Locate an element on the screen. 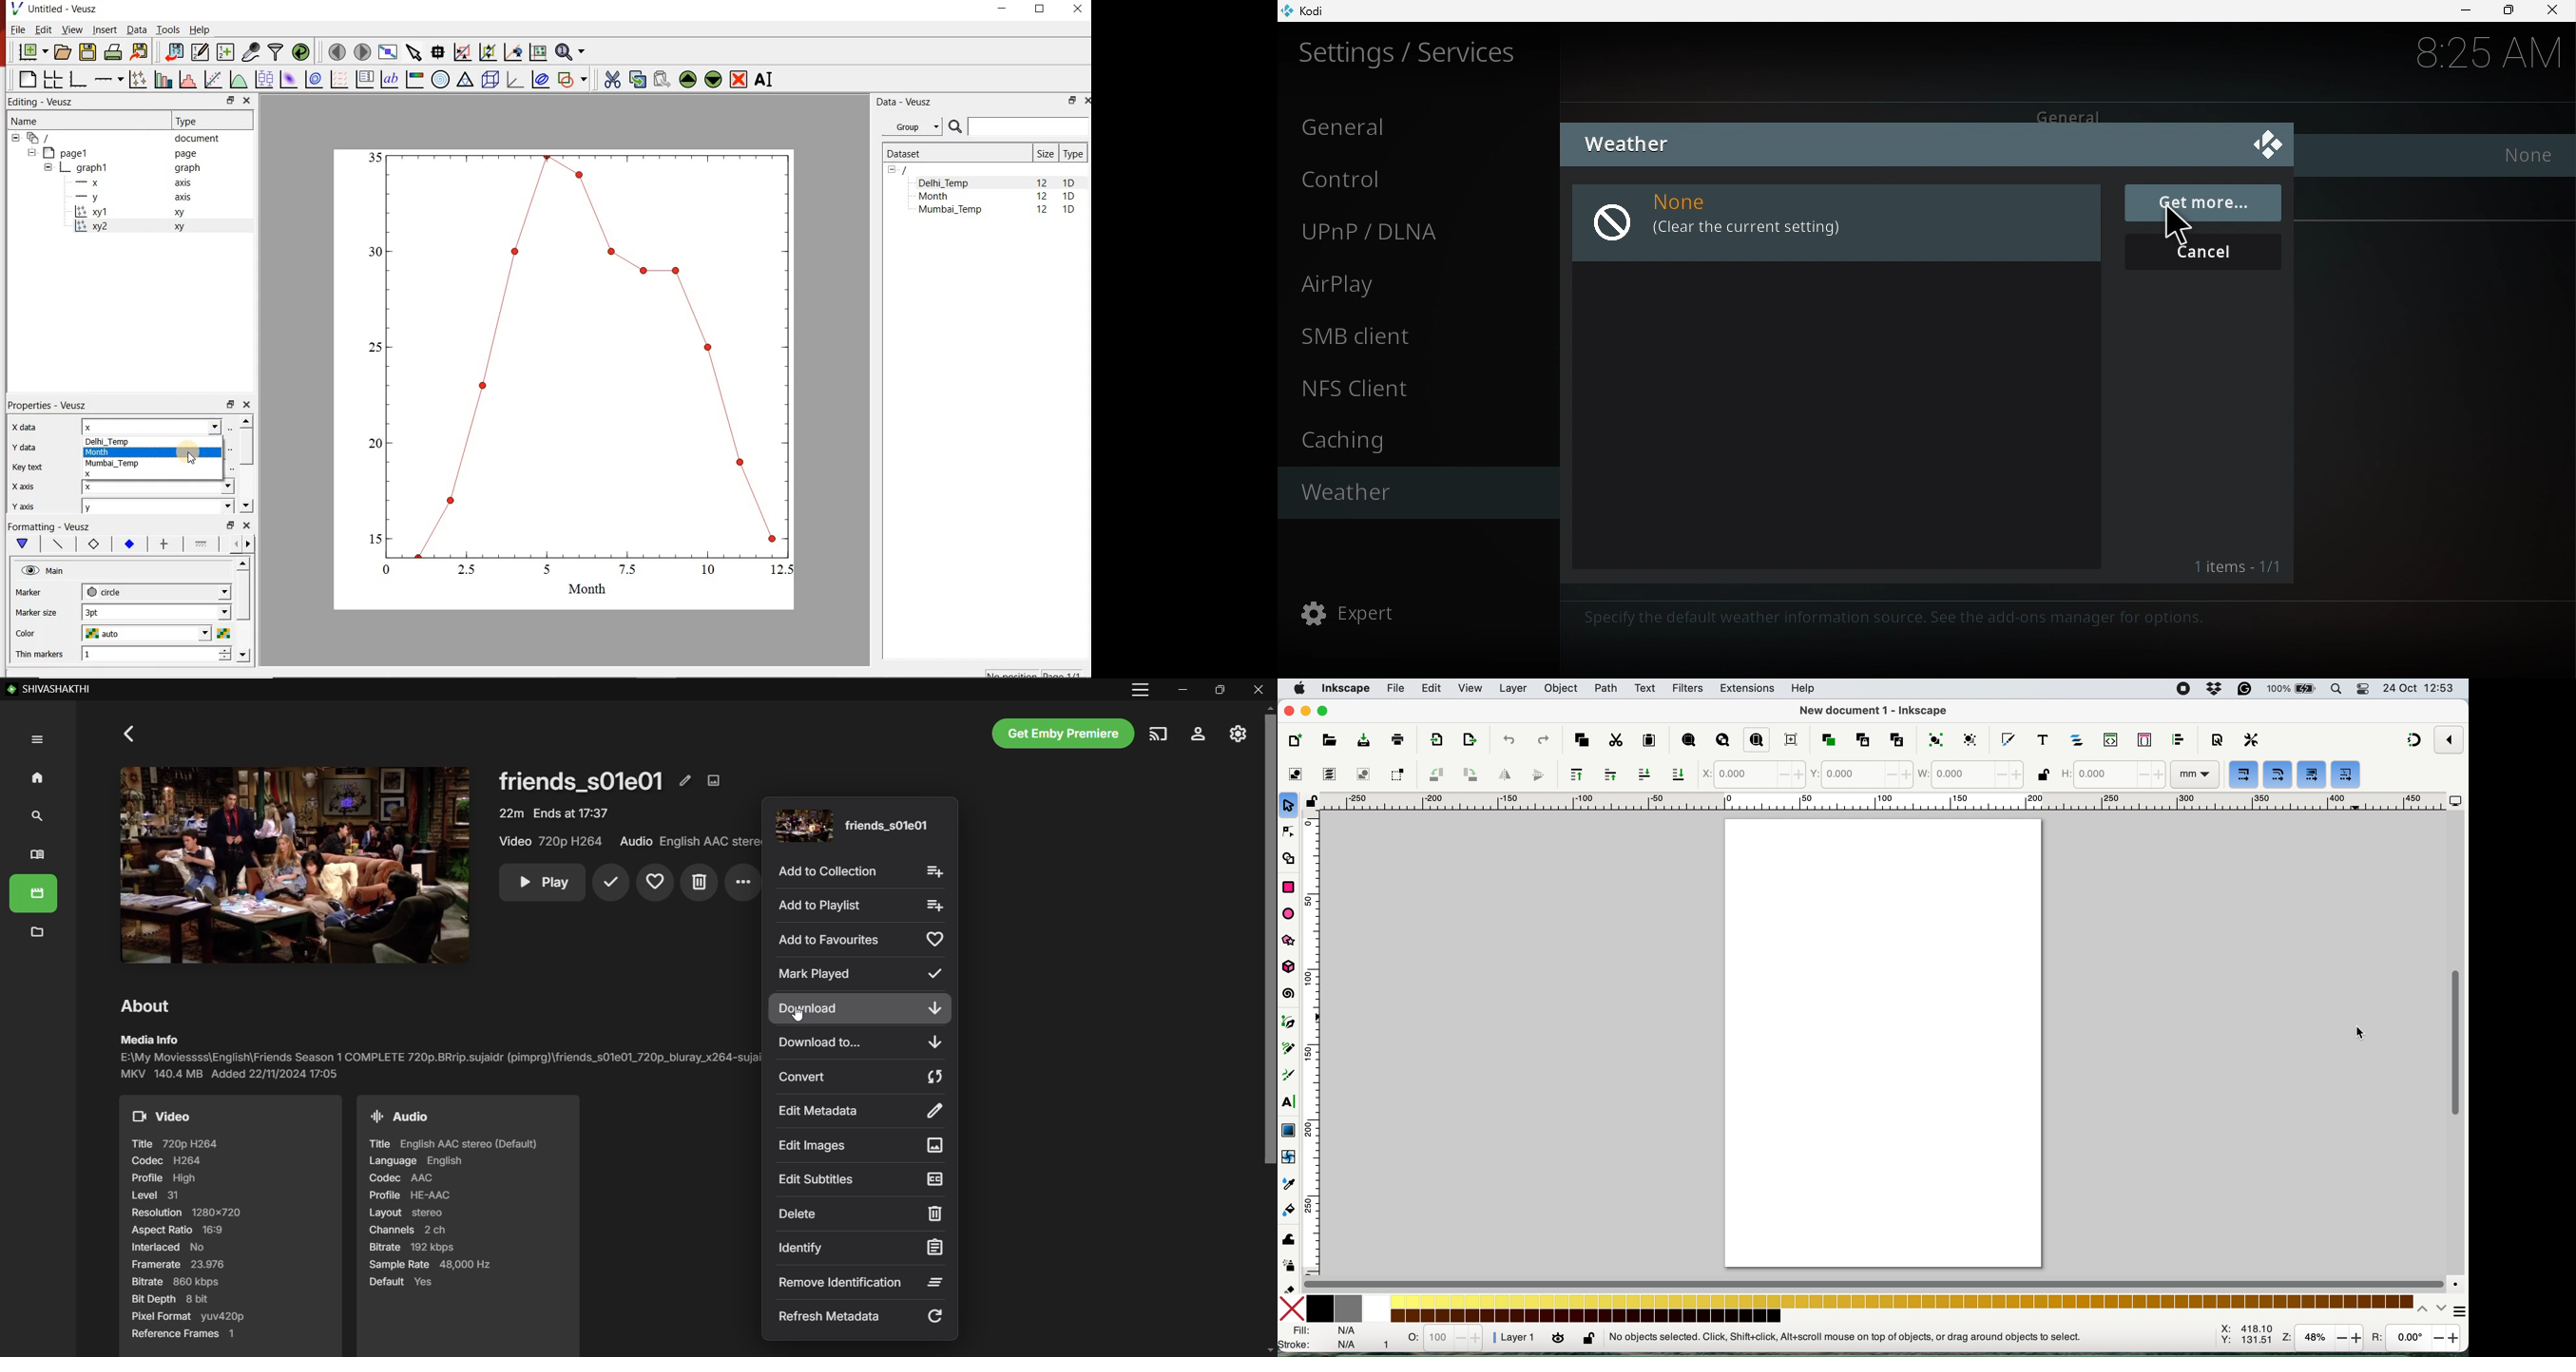 Image resolution: width=2576 pixels, height=1372 pixels. graph1 is located at coordinates (579, 370).